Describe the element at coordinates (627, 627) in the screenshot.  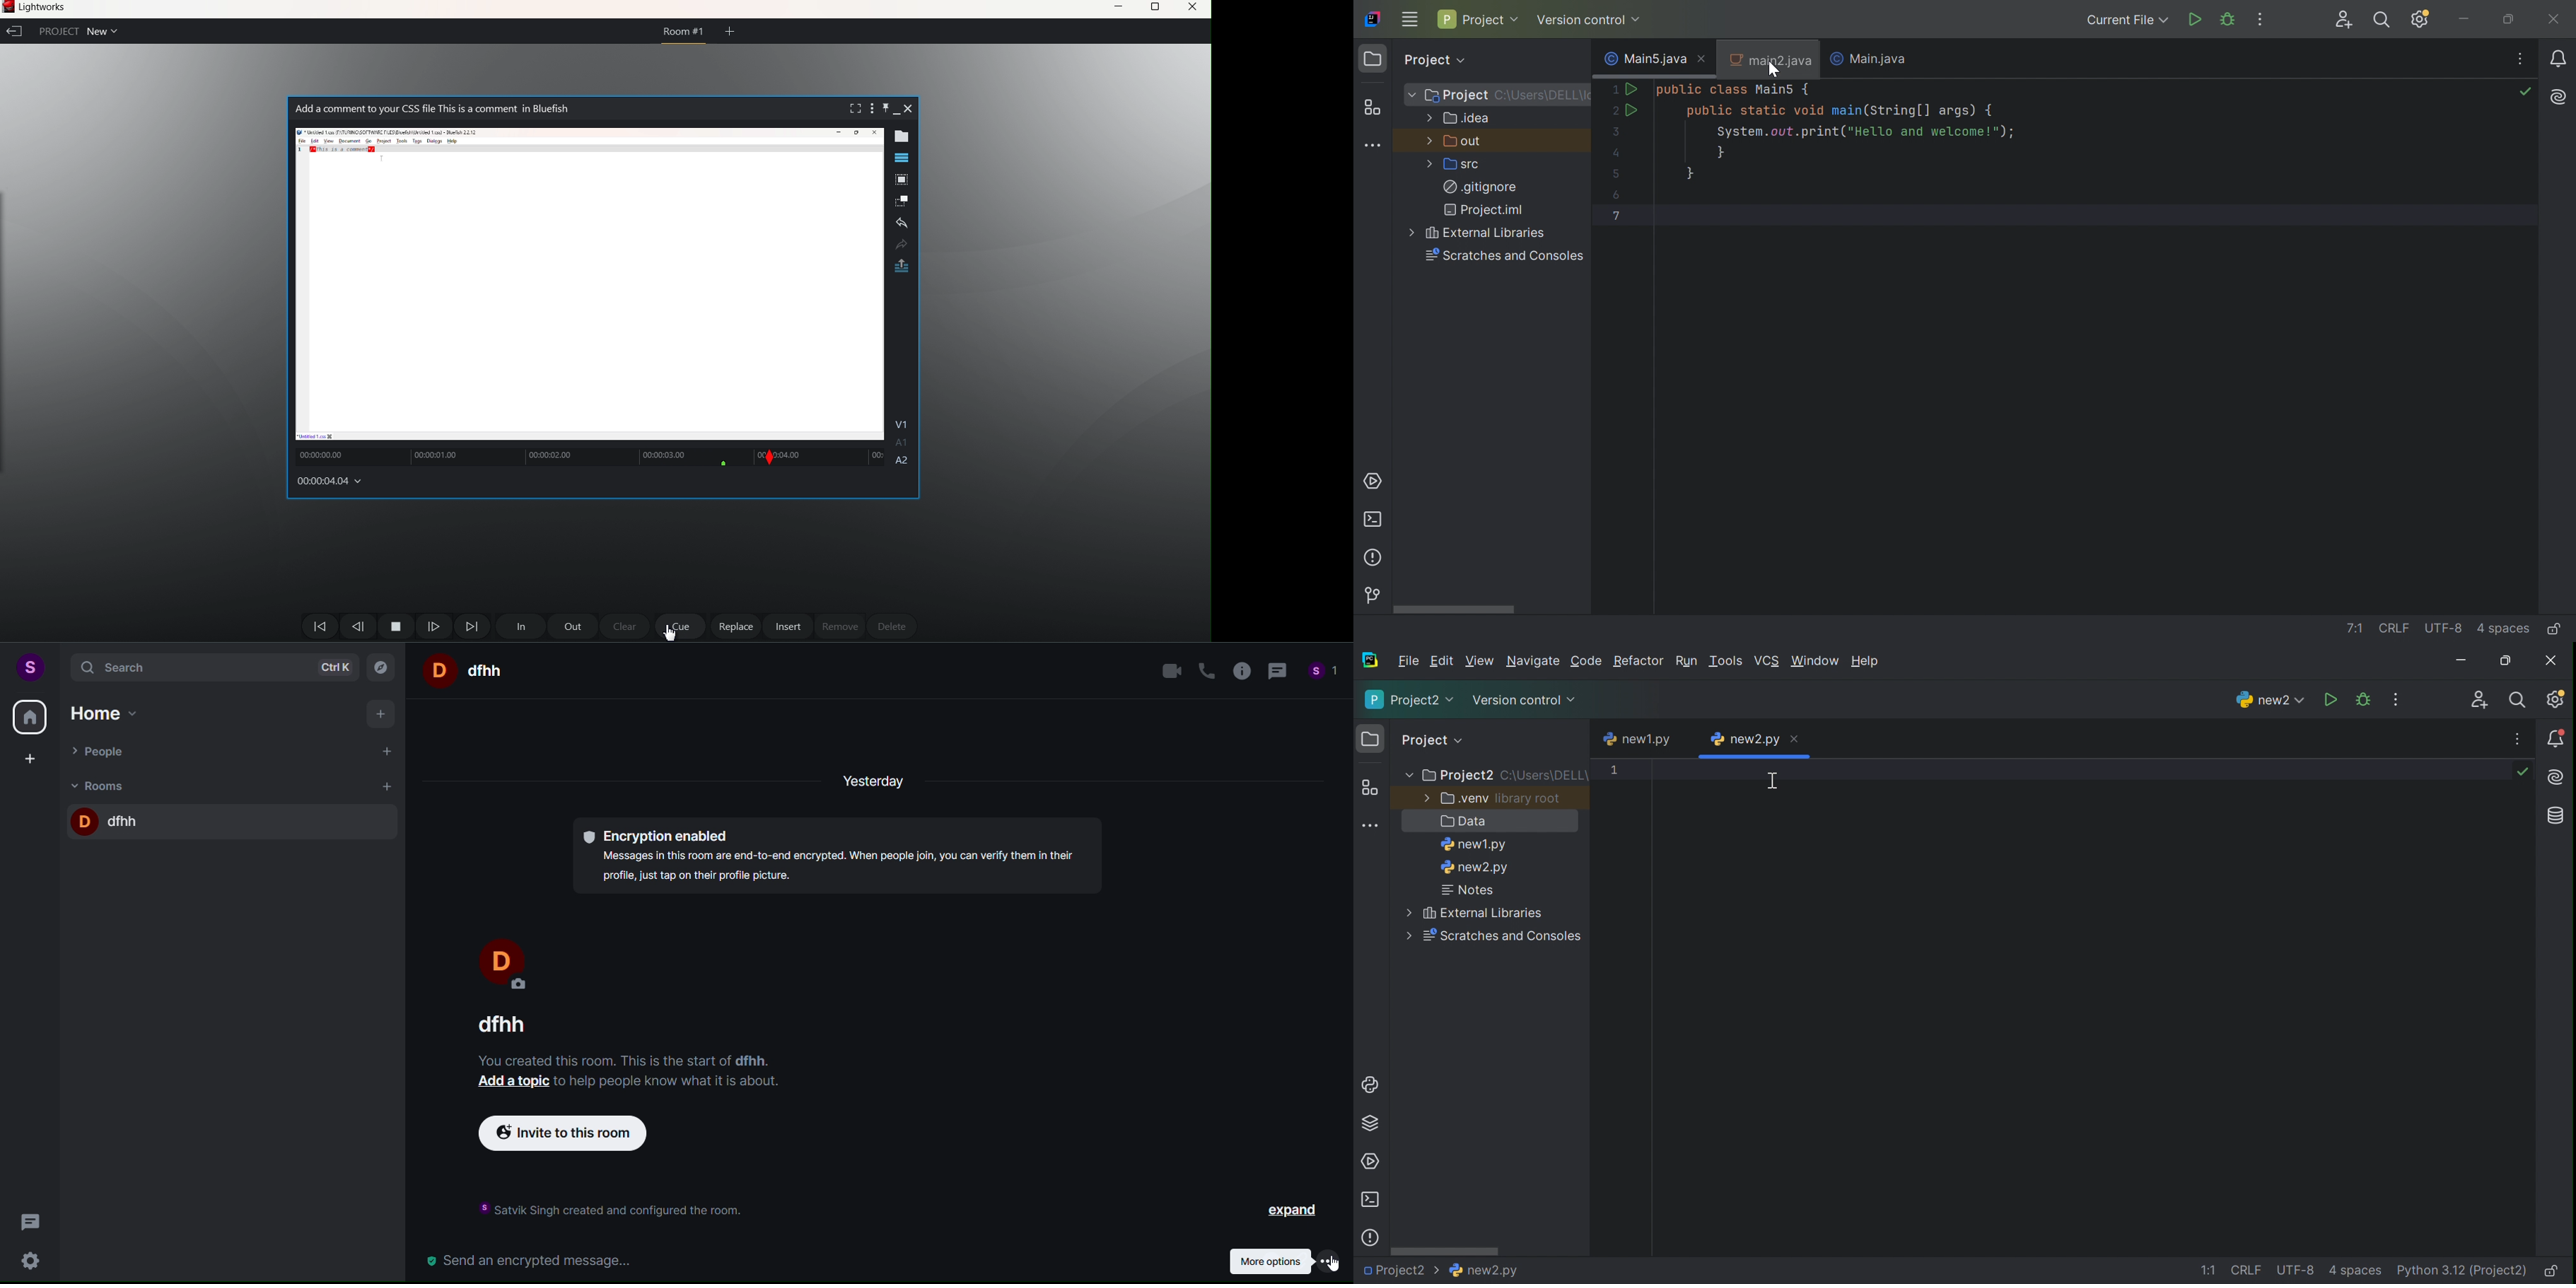
I see `clear` at that location.